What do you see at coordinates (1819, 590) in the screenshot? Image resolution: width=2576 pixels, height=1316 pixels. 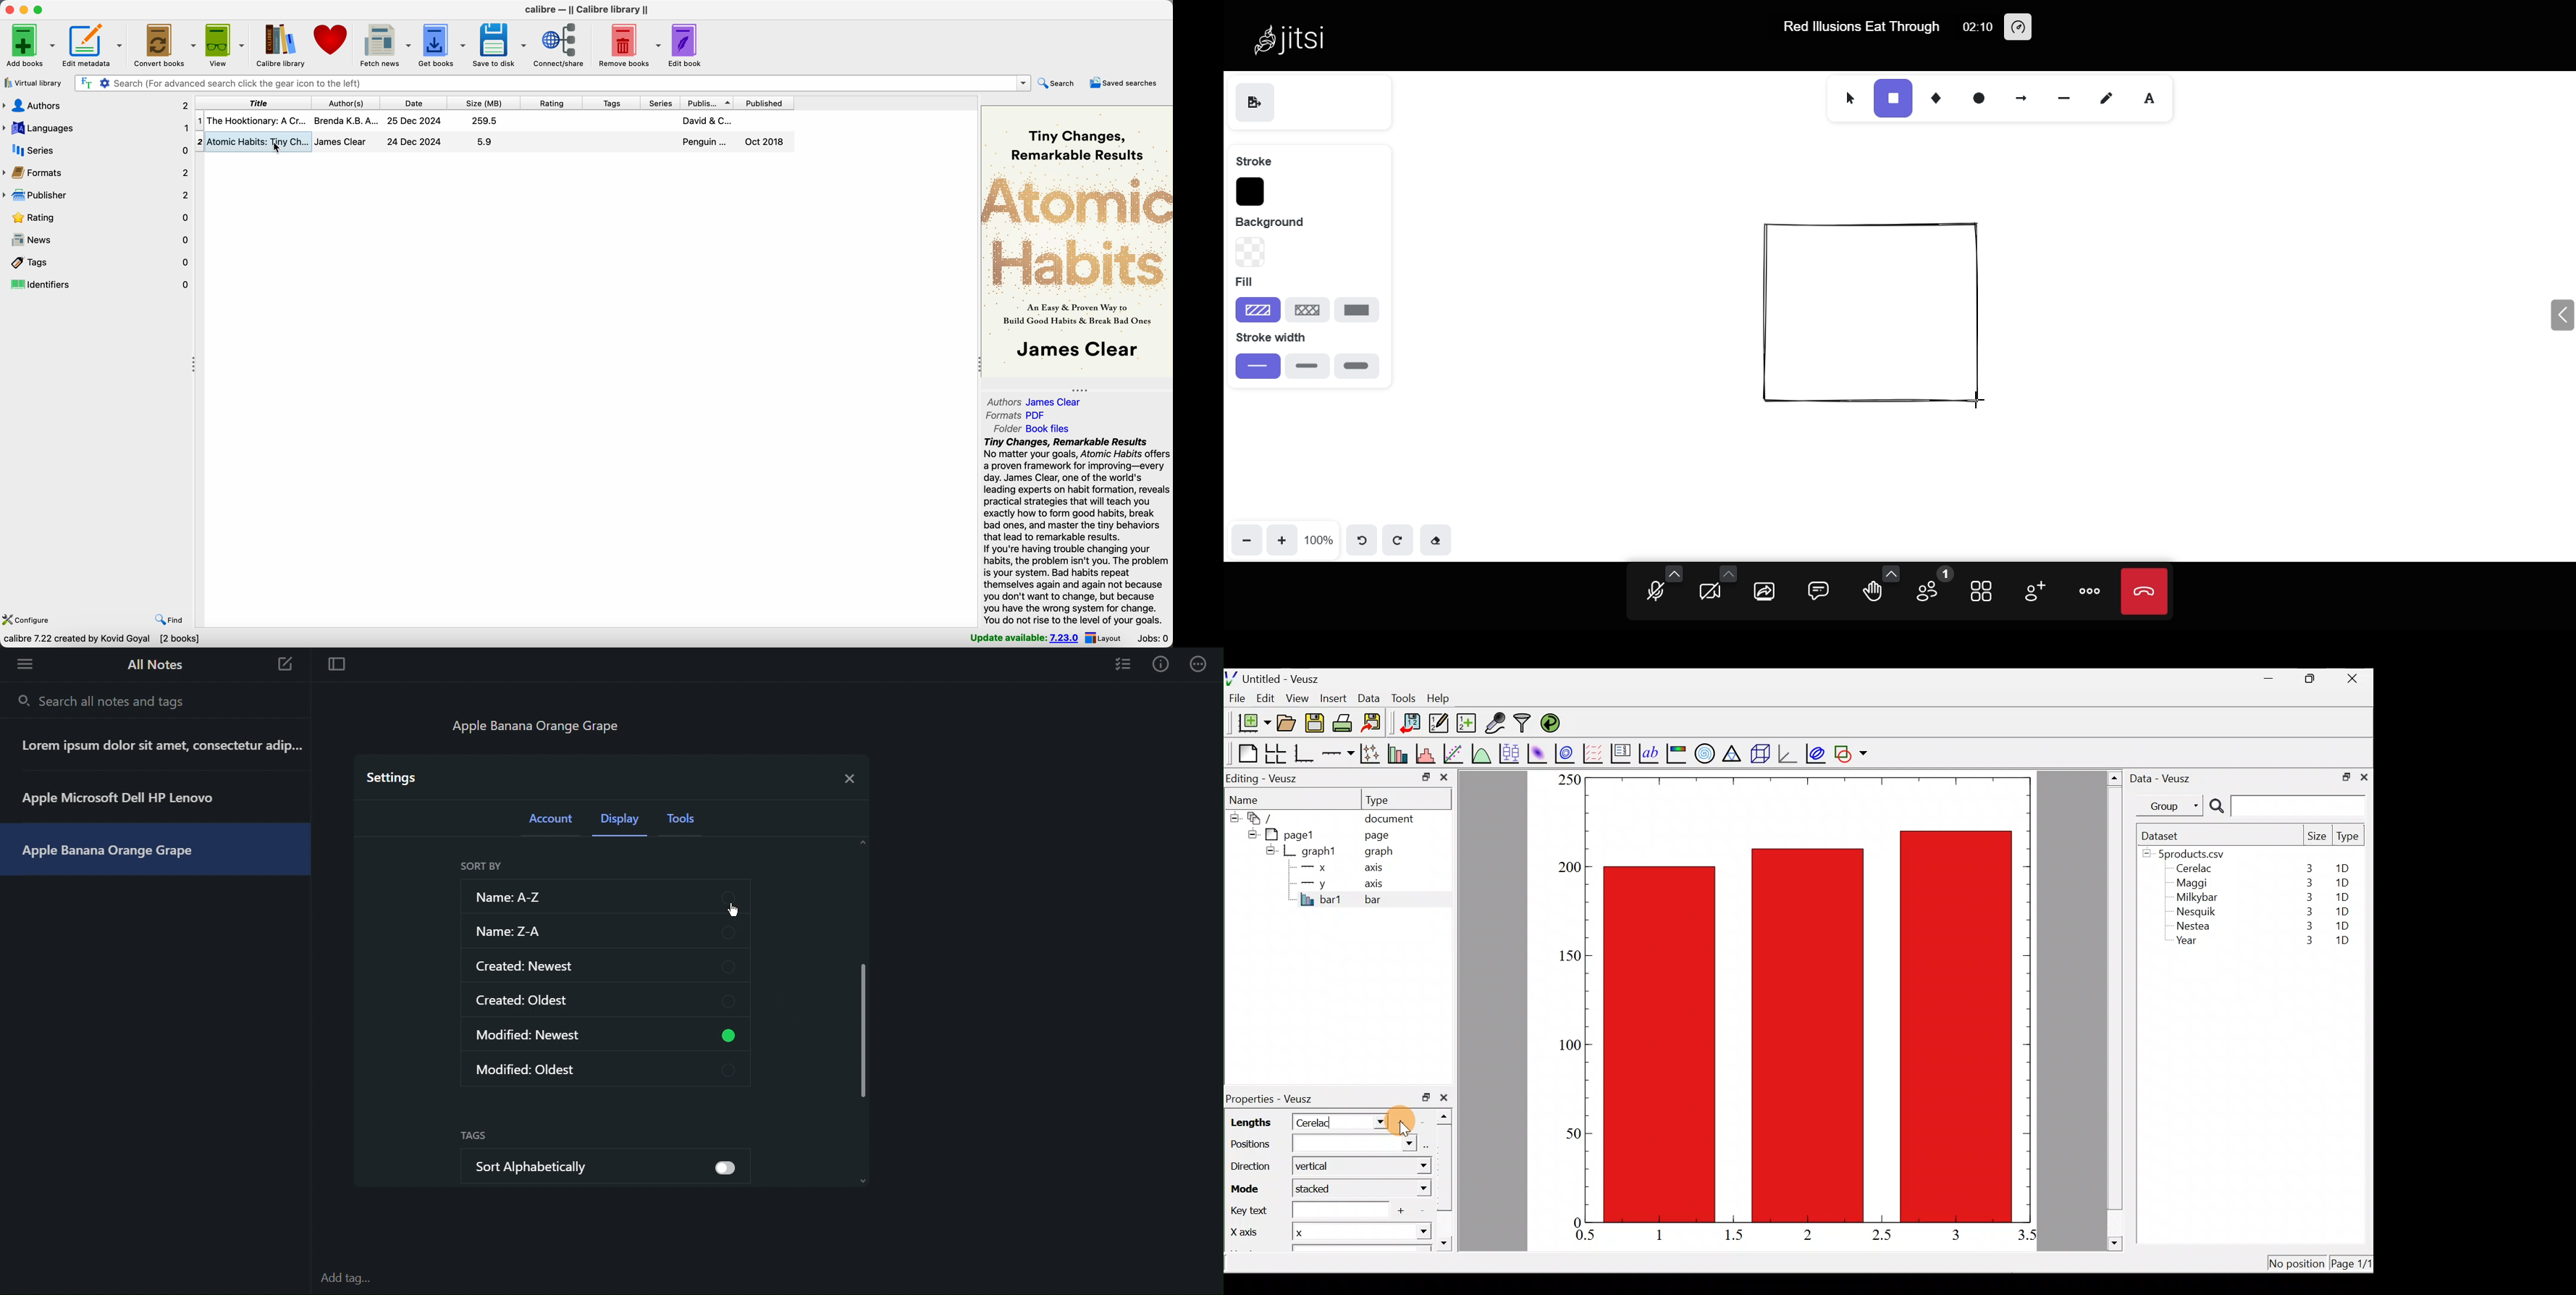 I see `chat` at bounding box center [1819, 590].